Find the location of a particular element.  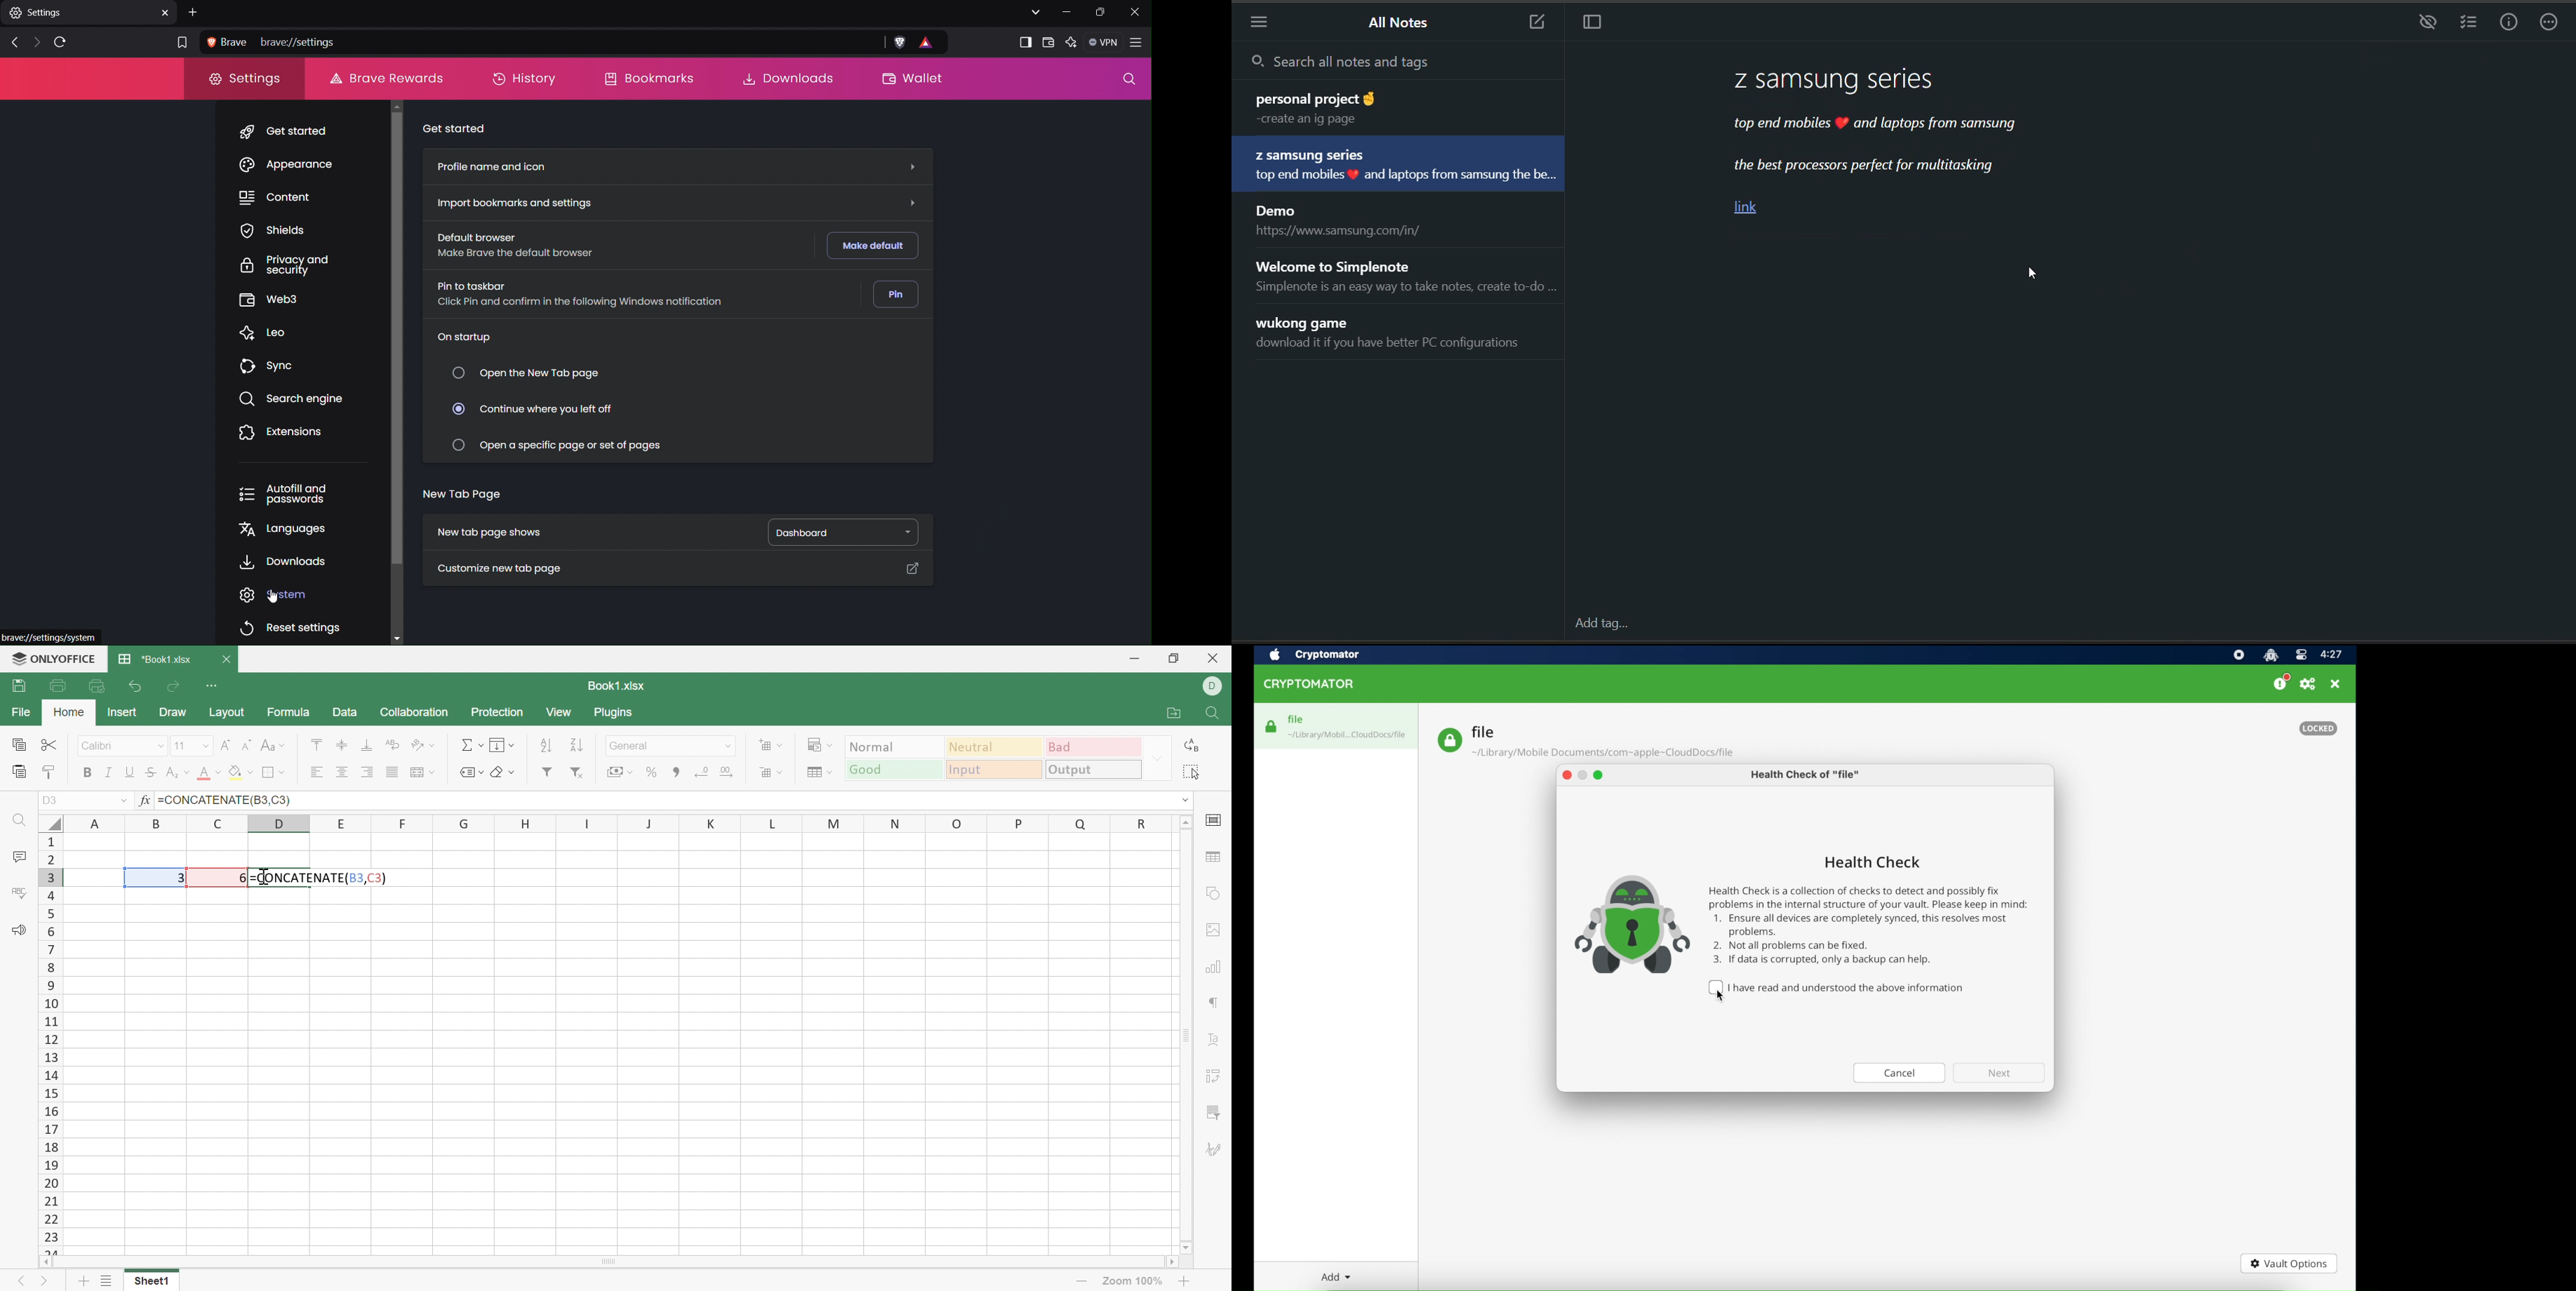

Normal is located at coordinates (895, 748).